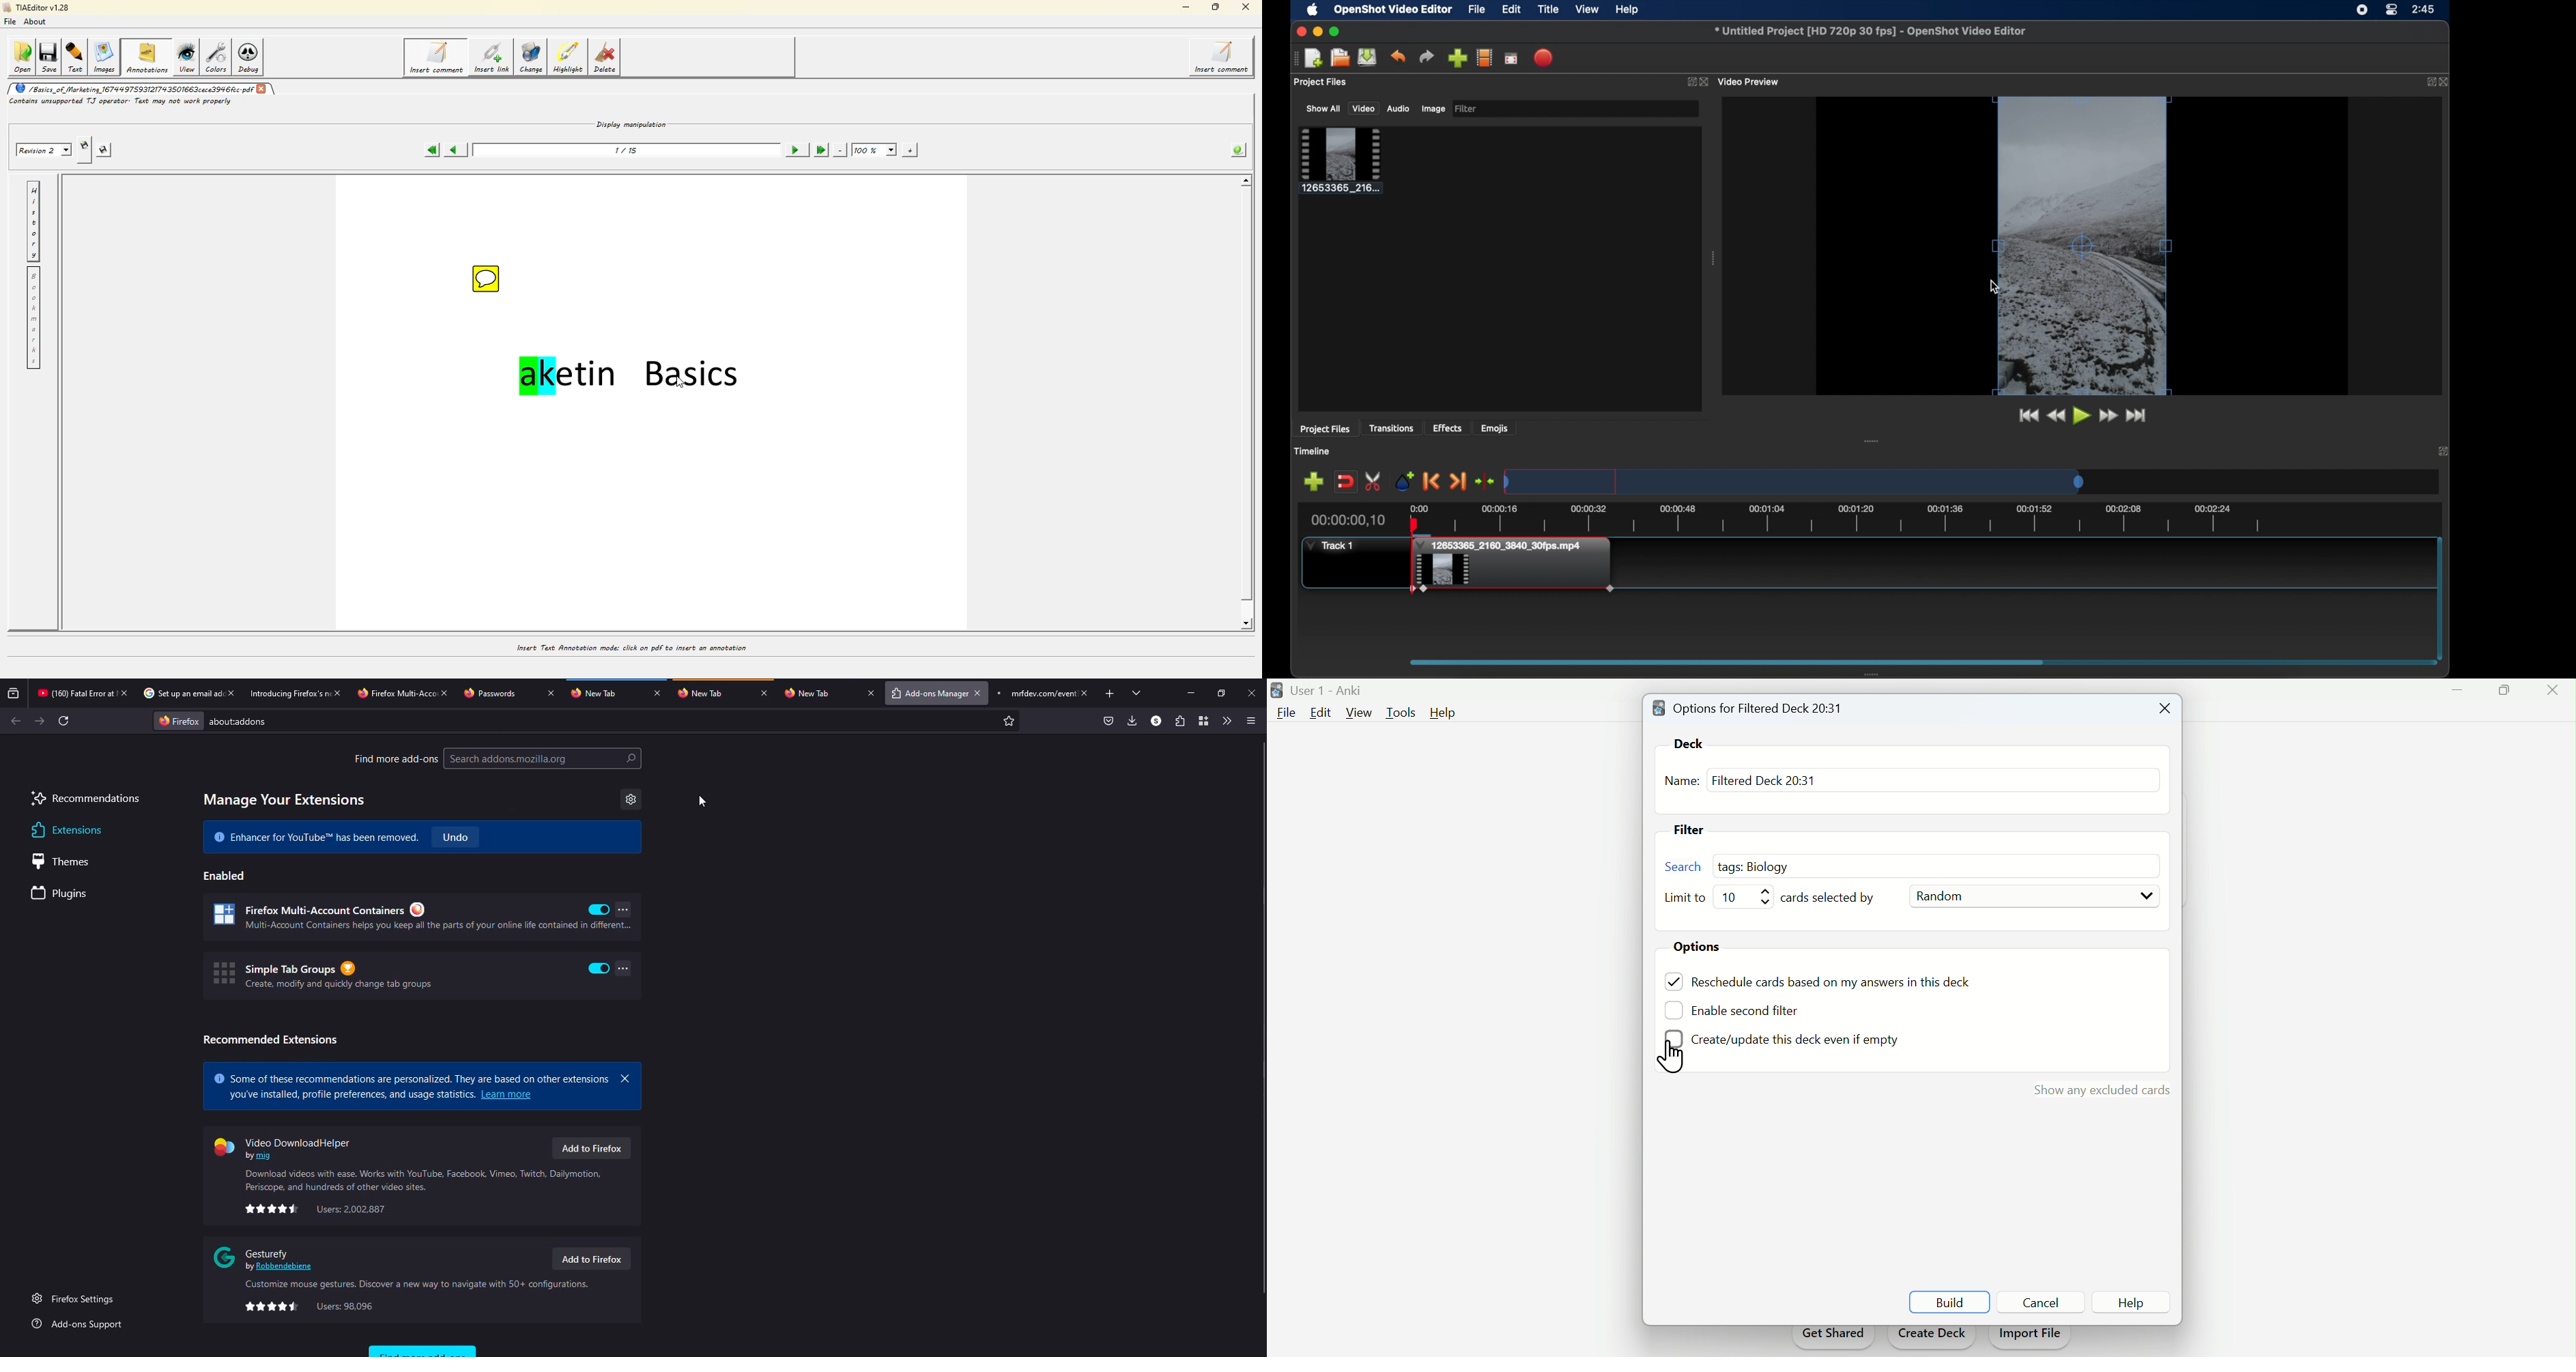 The width and height of the screenshot is (2576, 1372). I want to click on extensions, so click(1179, 721).